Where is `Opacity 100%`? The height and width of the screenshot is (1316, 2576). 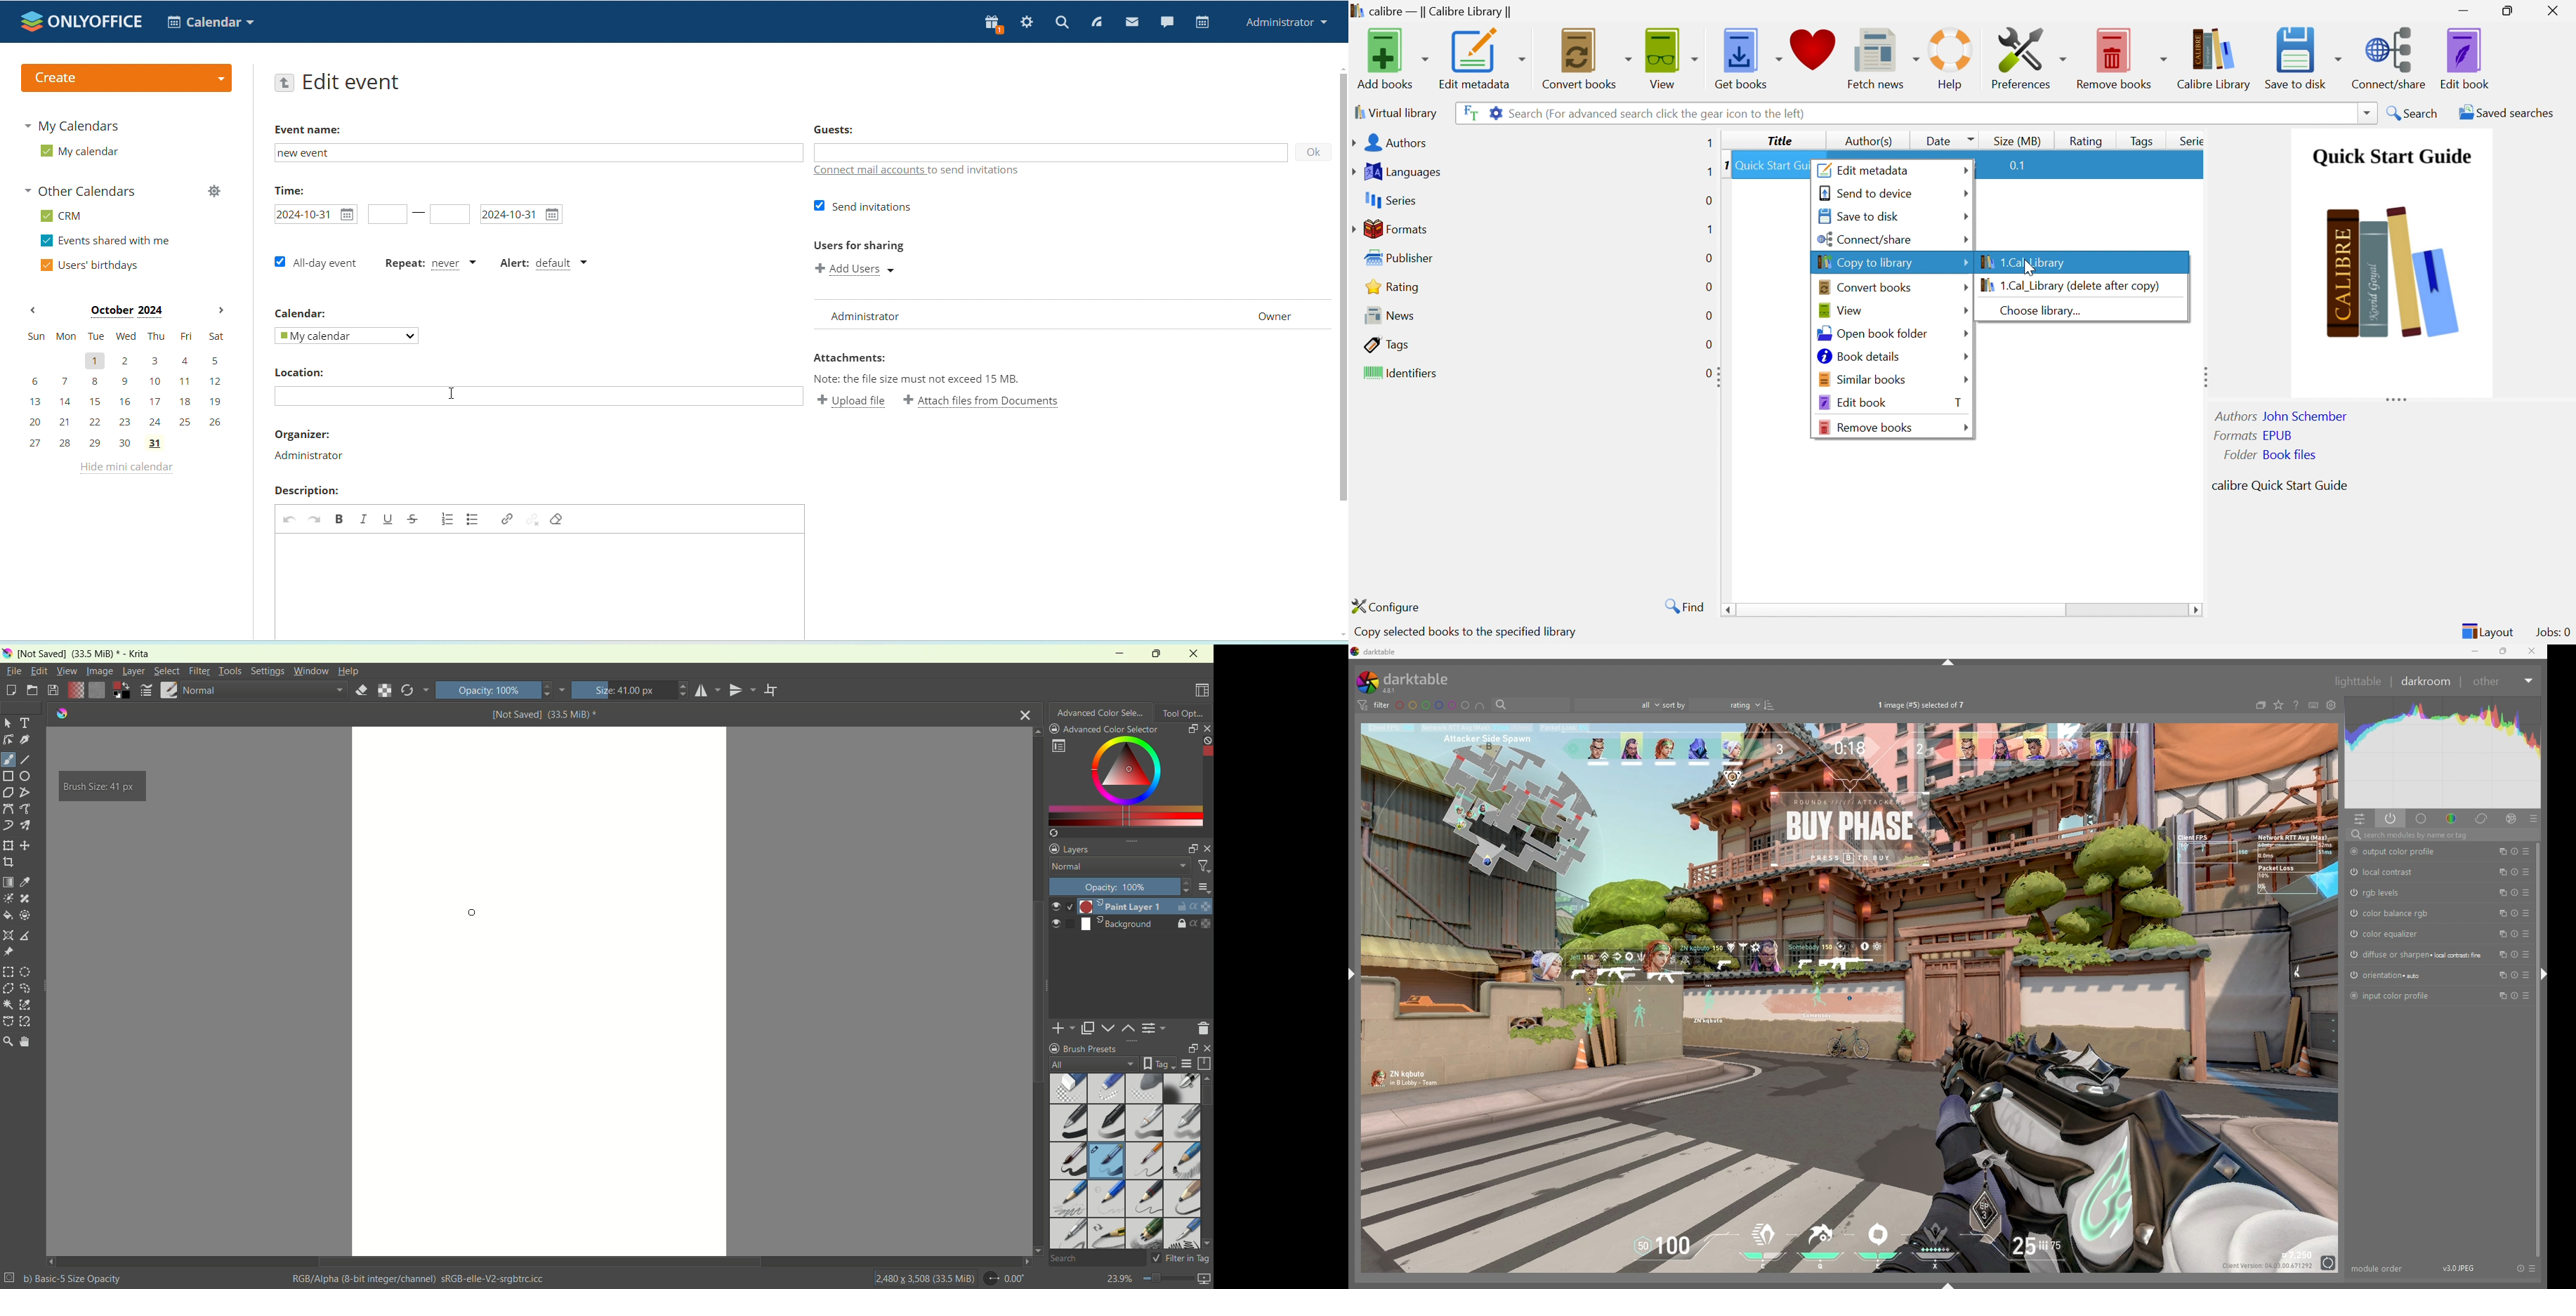
Opacity 100% is located at coordinates (1116, 887).